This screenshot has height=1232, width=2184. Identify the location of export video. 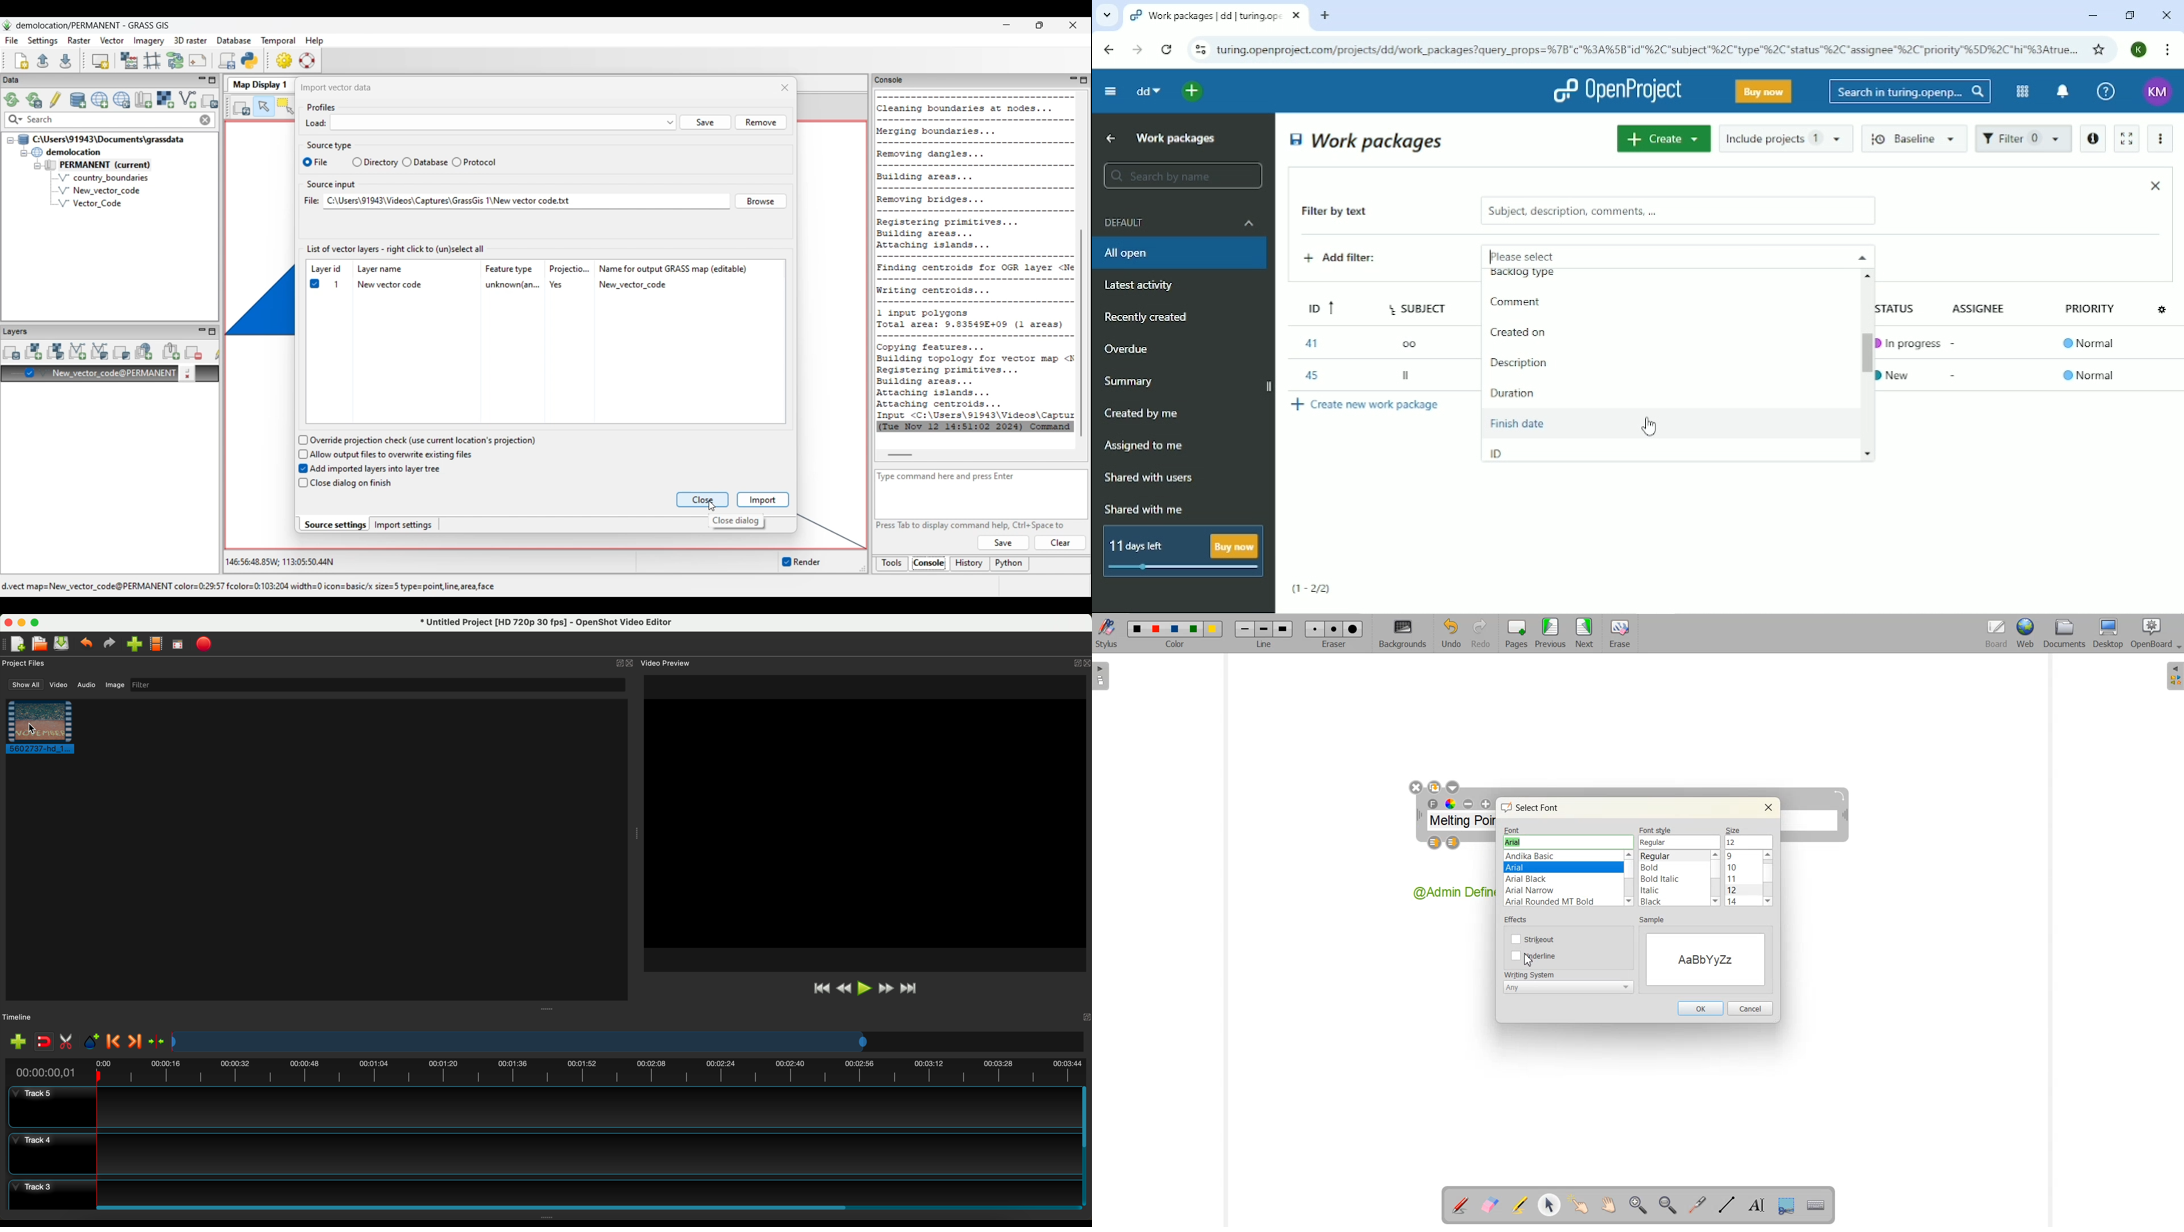
(205, 644).